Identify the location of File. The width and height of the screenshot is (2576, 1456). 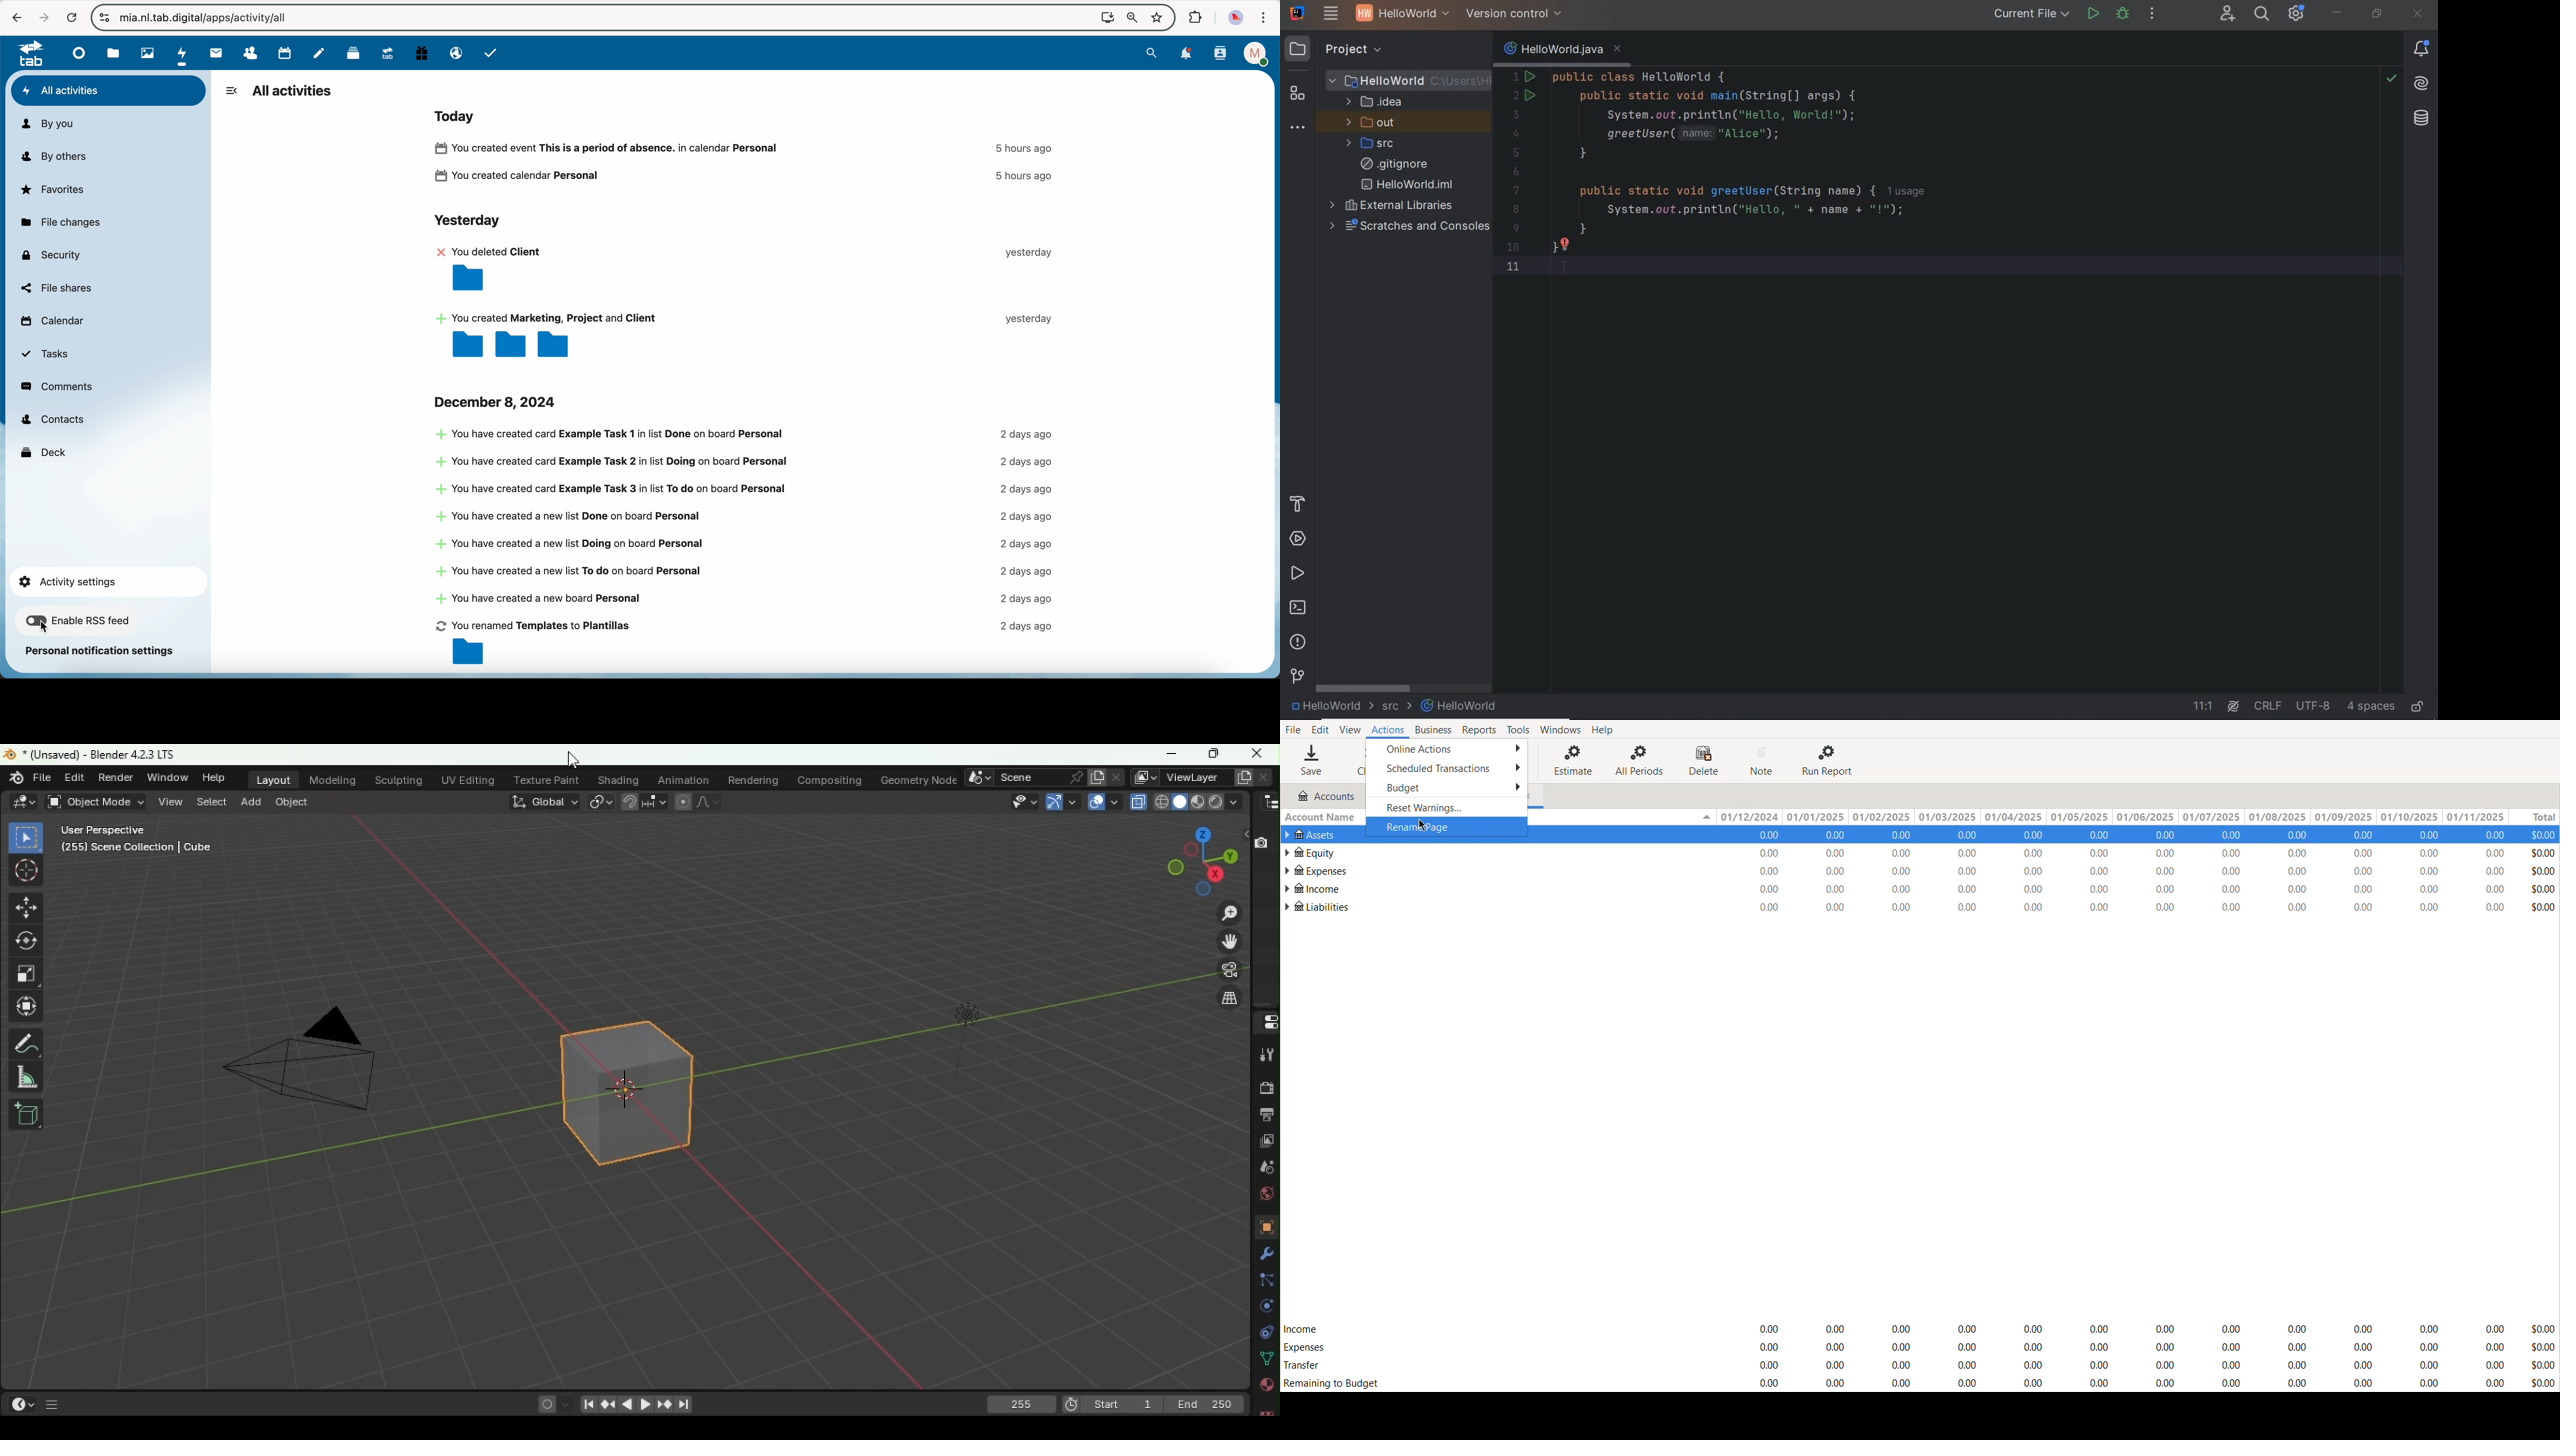
(1293, 728).